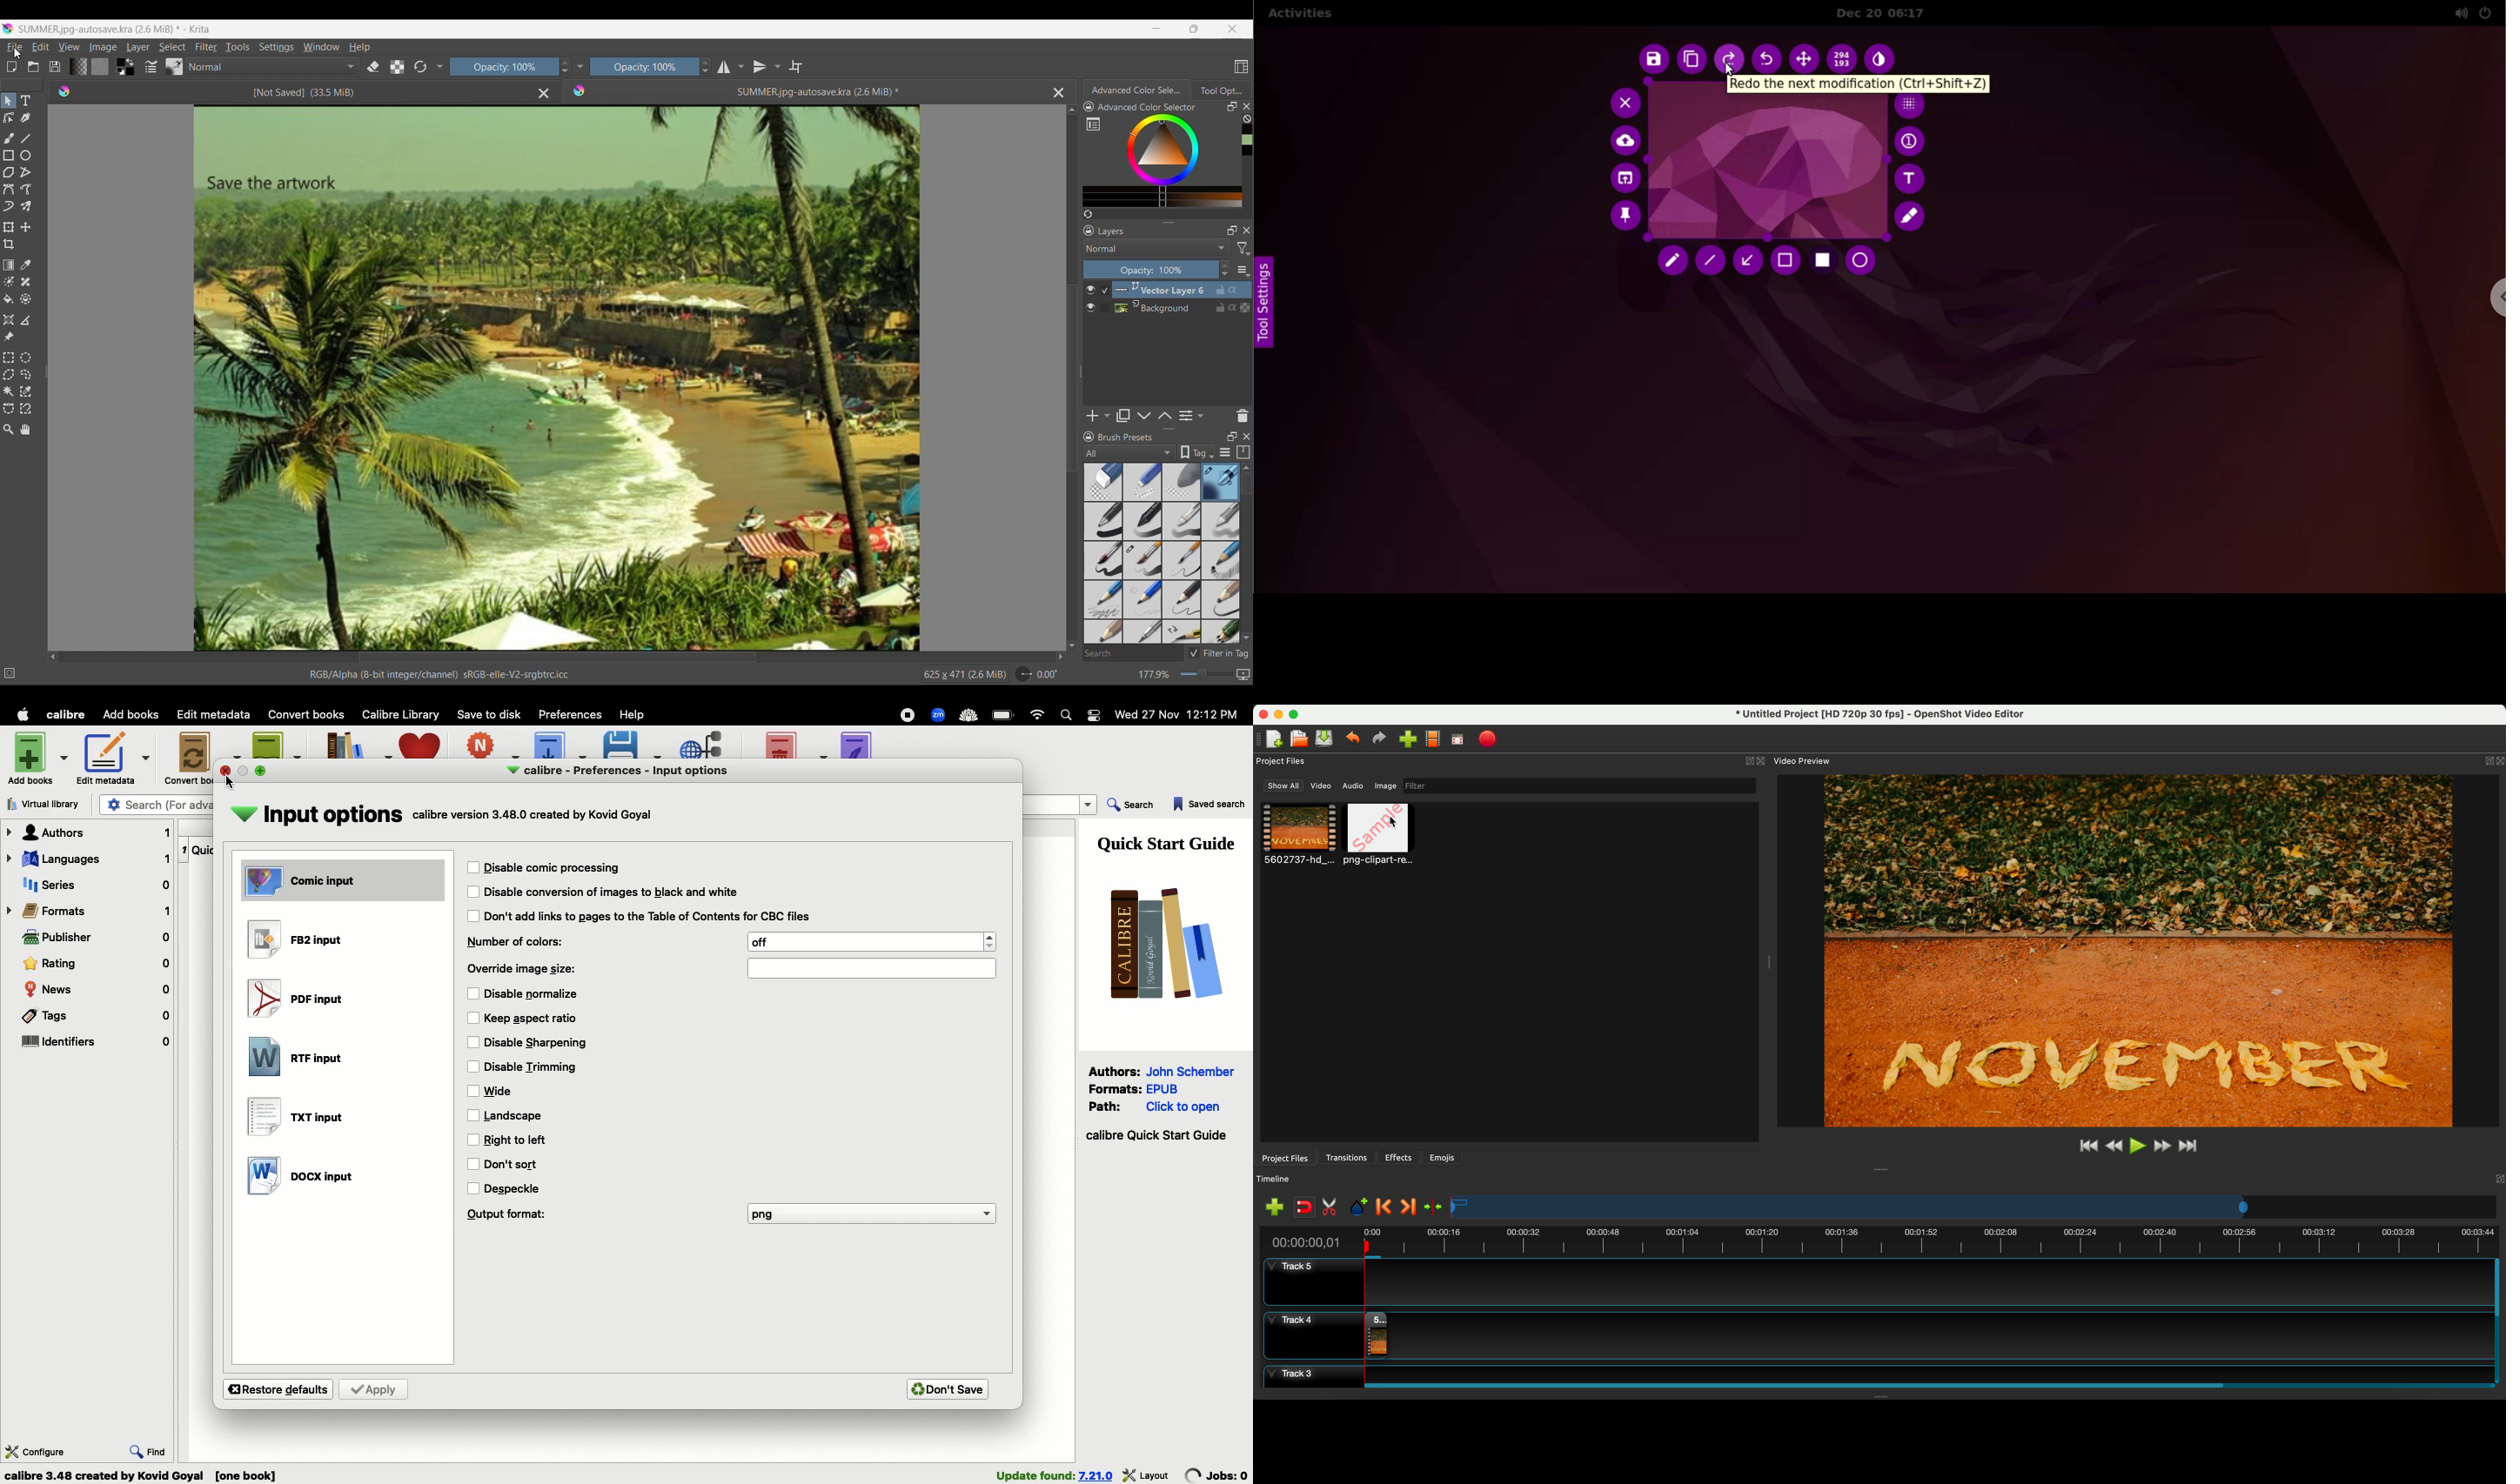 The image size is (2520, 1484). I want to click on Keep aspect ratio, so click(534, 1017).